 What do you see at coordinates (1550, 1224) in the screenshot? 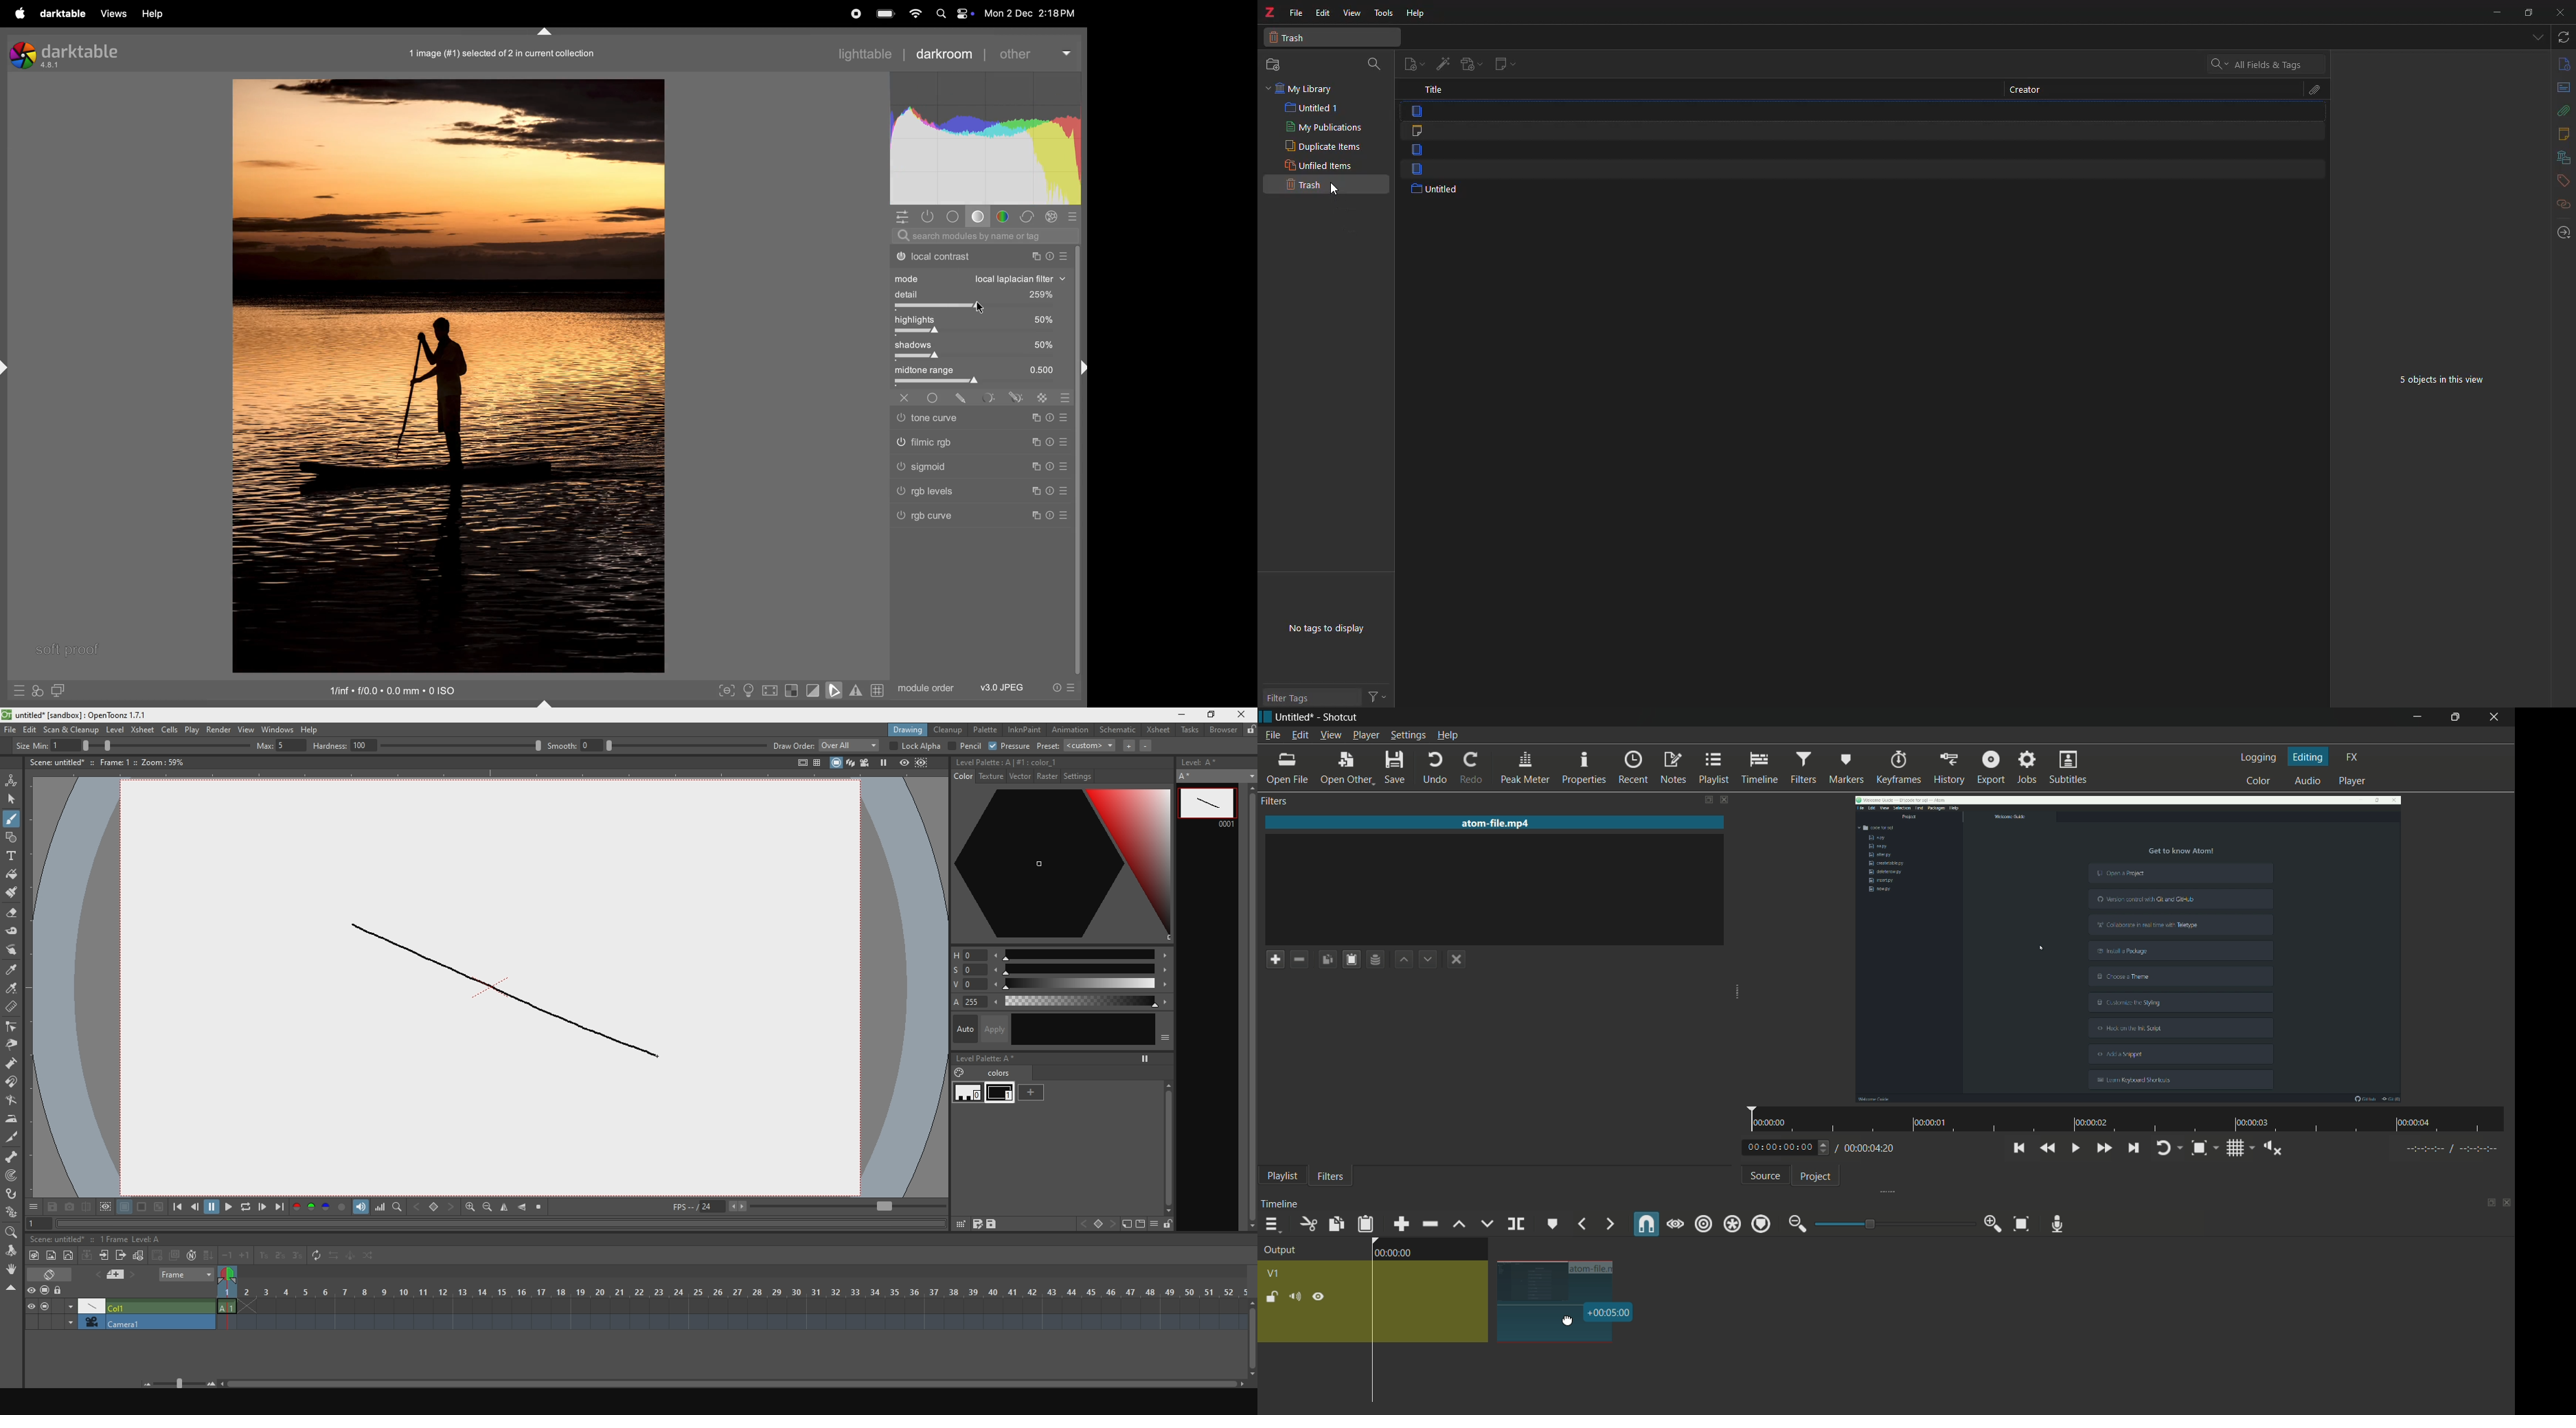
I see `create or edit marker` at bounding box center [1550, 1224].